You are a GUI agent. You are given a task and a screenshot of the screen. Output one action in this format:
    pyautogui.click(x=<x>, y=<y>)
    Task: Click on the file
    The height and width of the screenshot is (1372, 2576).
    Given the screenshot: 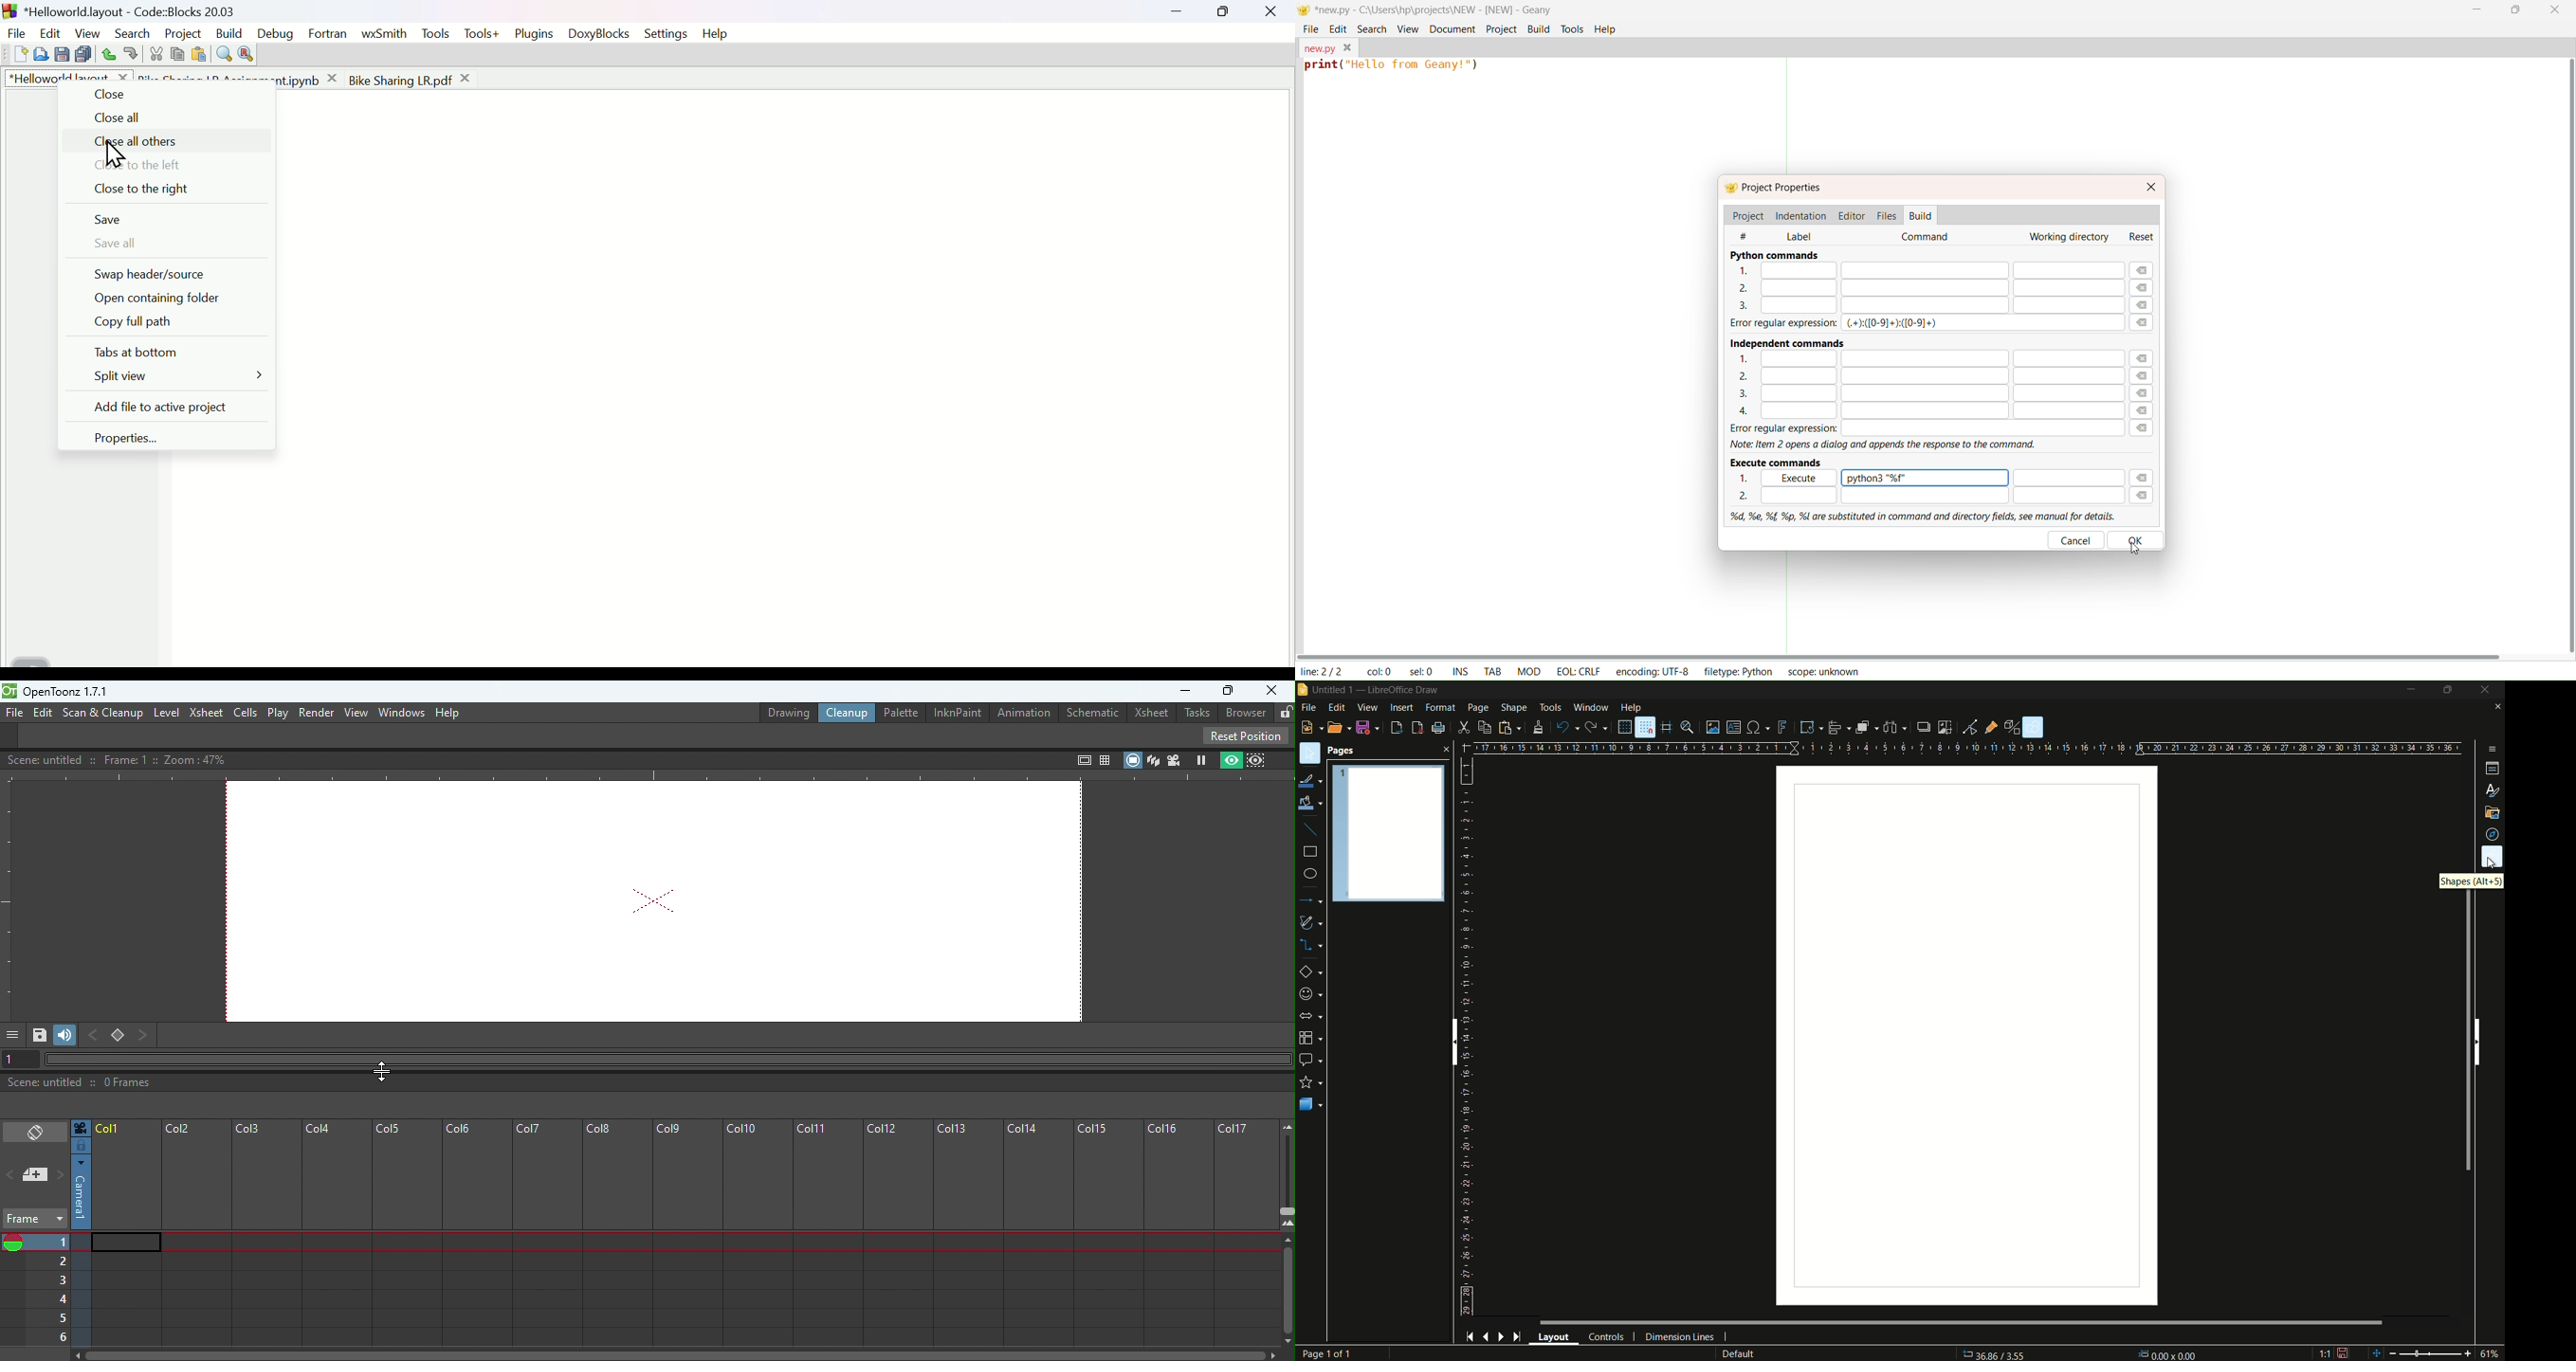 What is the action you would take?
    pyautogui.click(x=1311, y=29)
    